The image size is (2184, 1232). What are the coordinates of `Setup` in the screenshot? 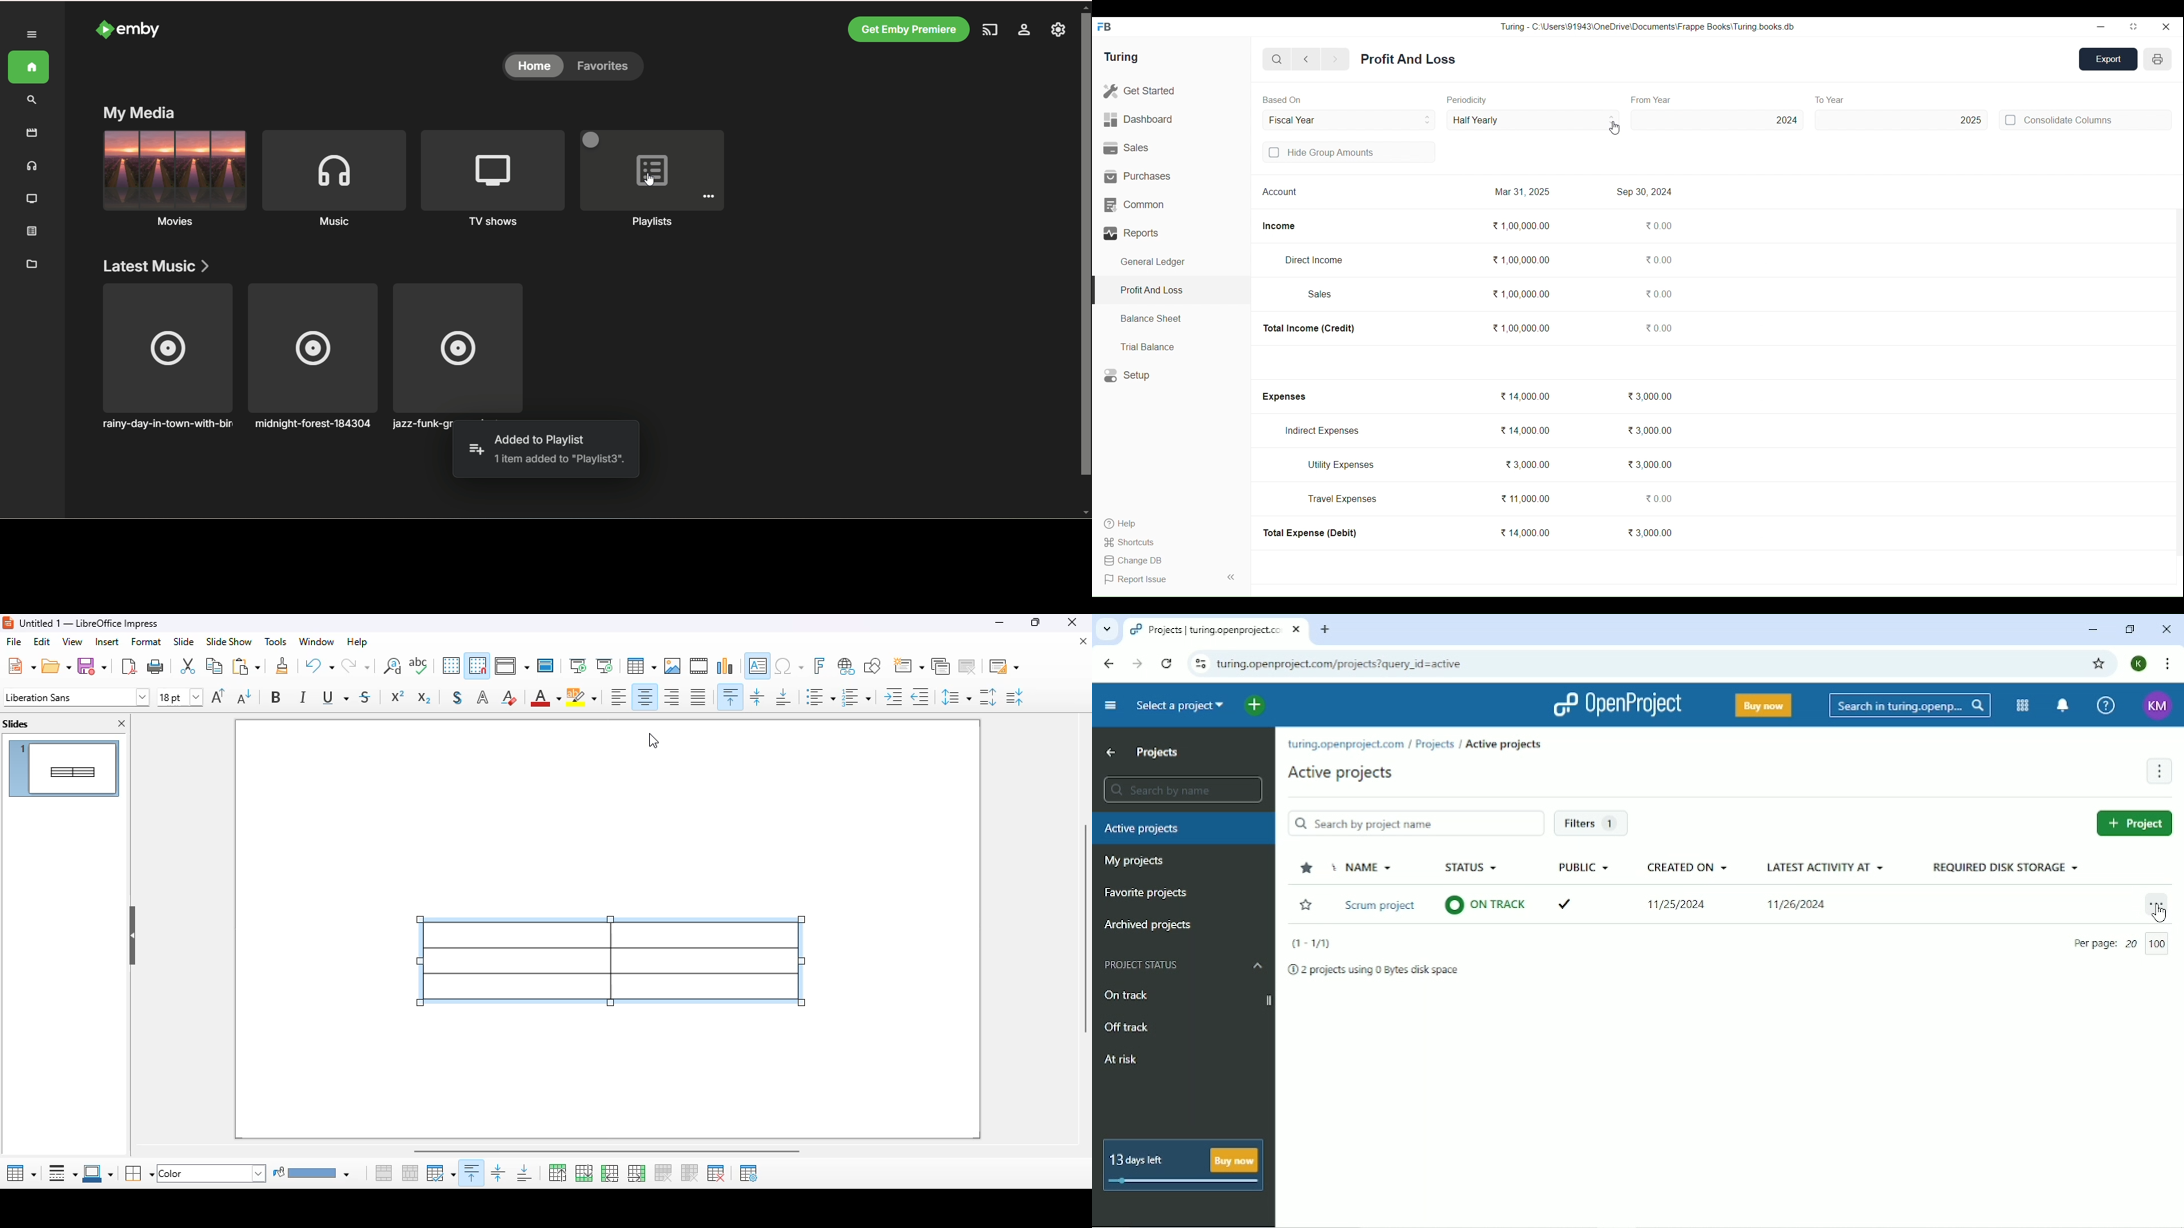 It's located at (1172, 375).